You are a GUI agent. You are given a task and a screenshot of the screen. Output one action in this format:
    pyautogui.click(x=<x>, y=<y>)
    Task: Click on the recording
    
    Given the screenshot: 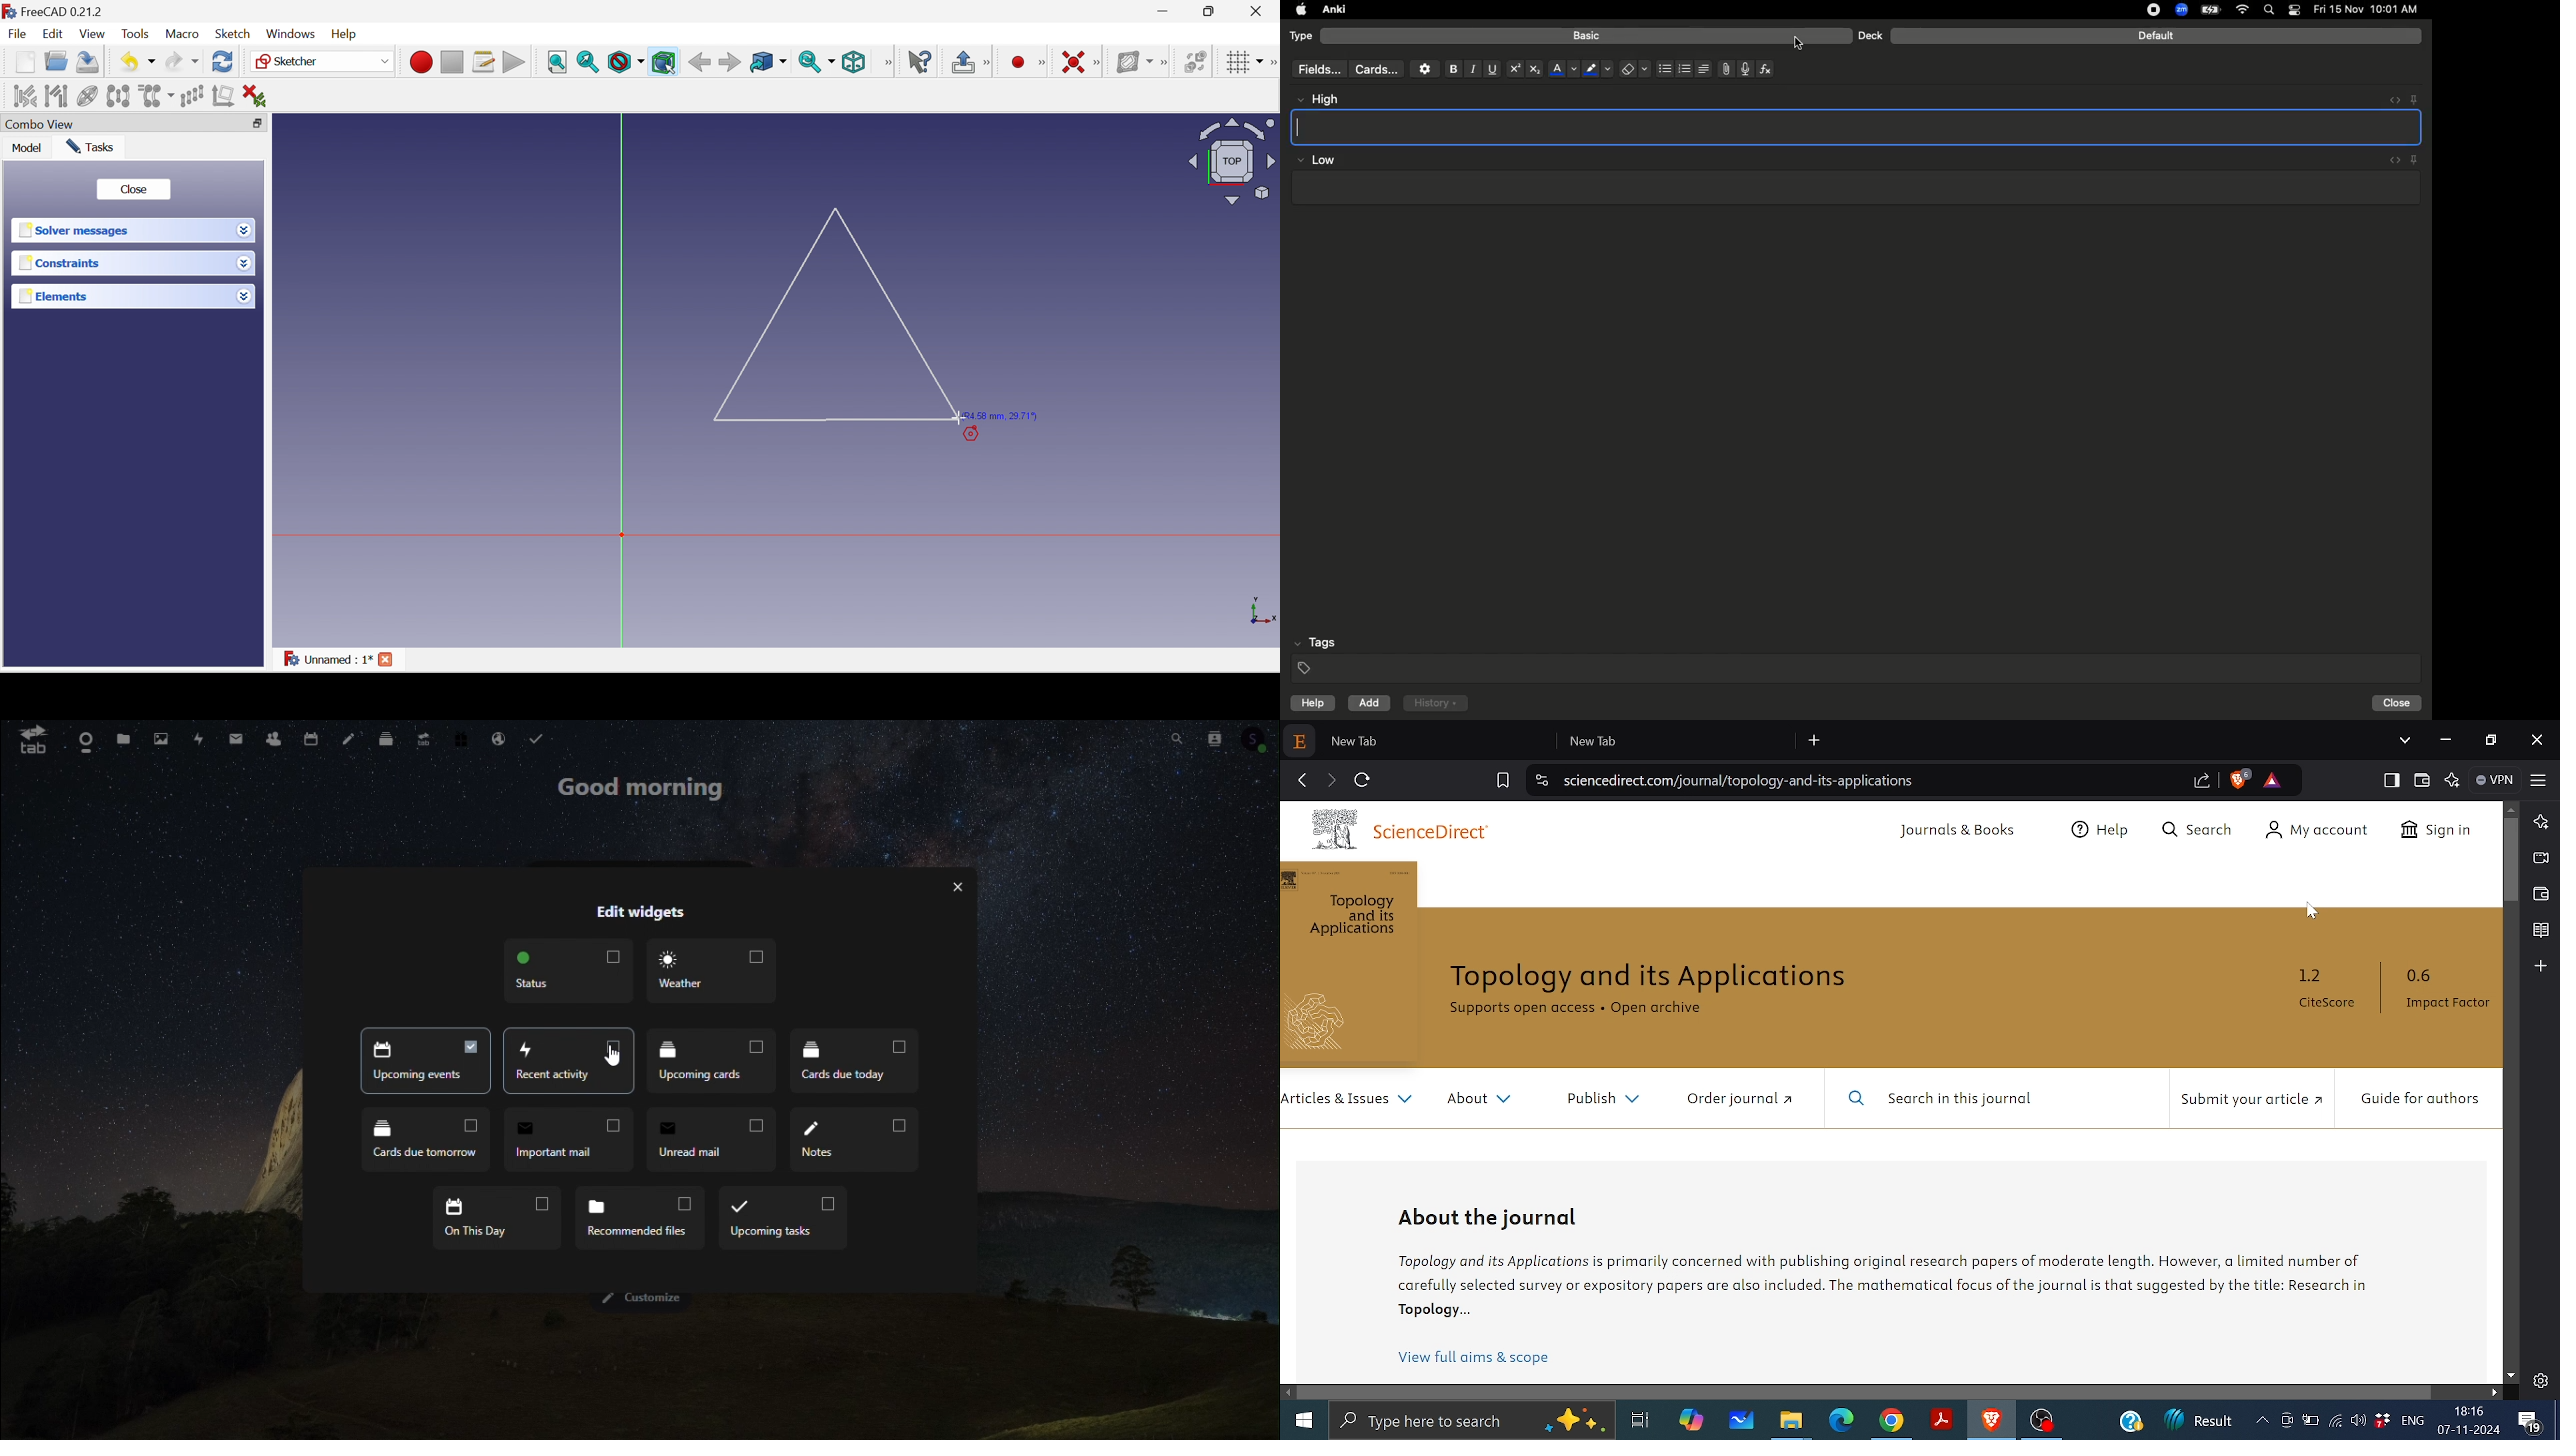 What is the action you would take?
    pyautogui.click(x=2144, y=10)
    